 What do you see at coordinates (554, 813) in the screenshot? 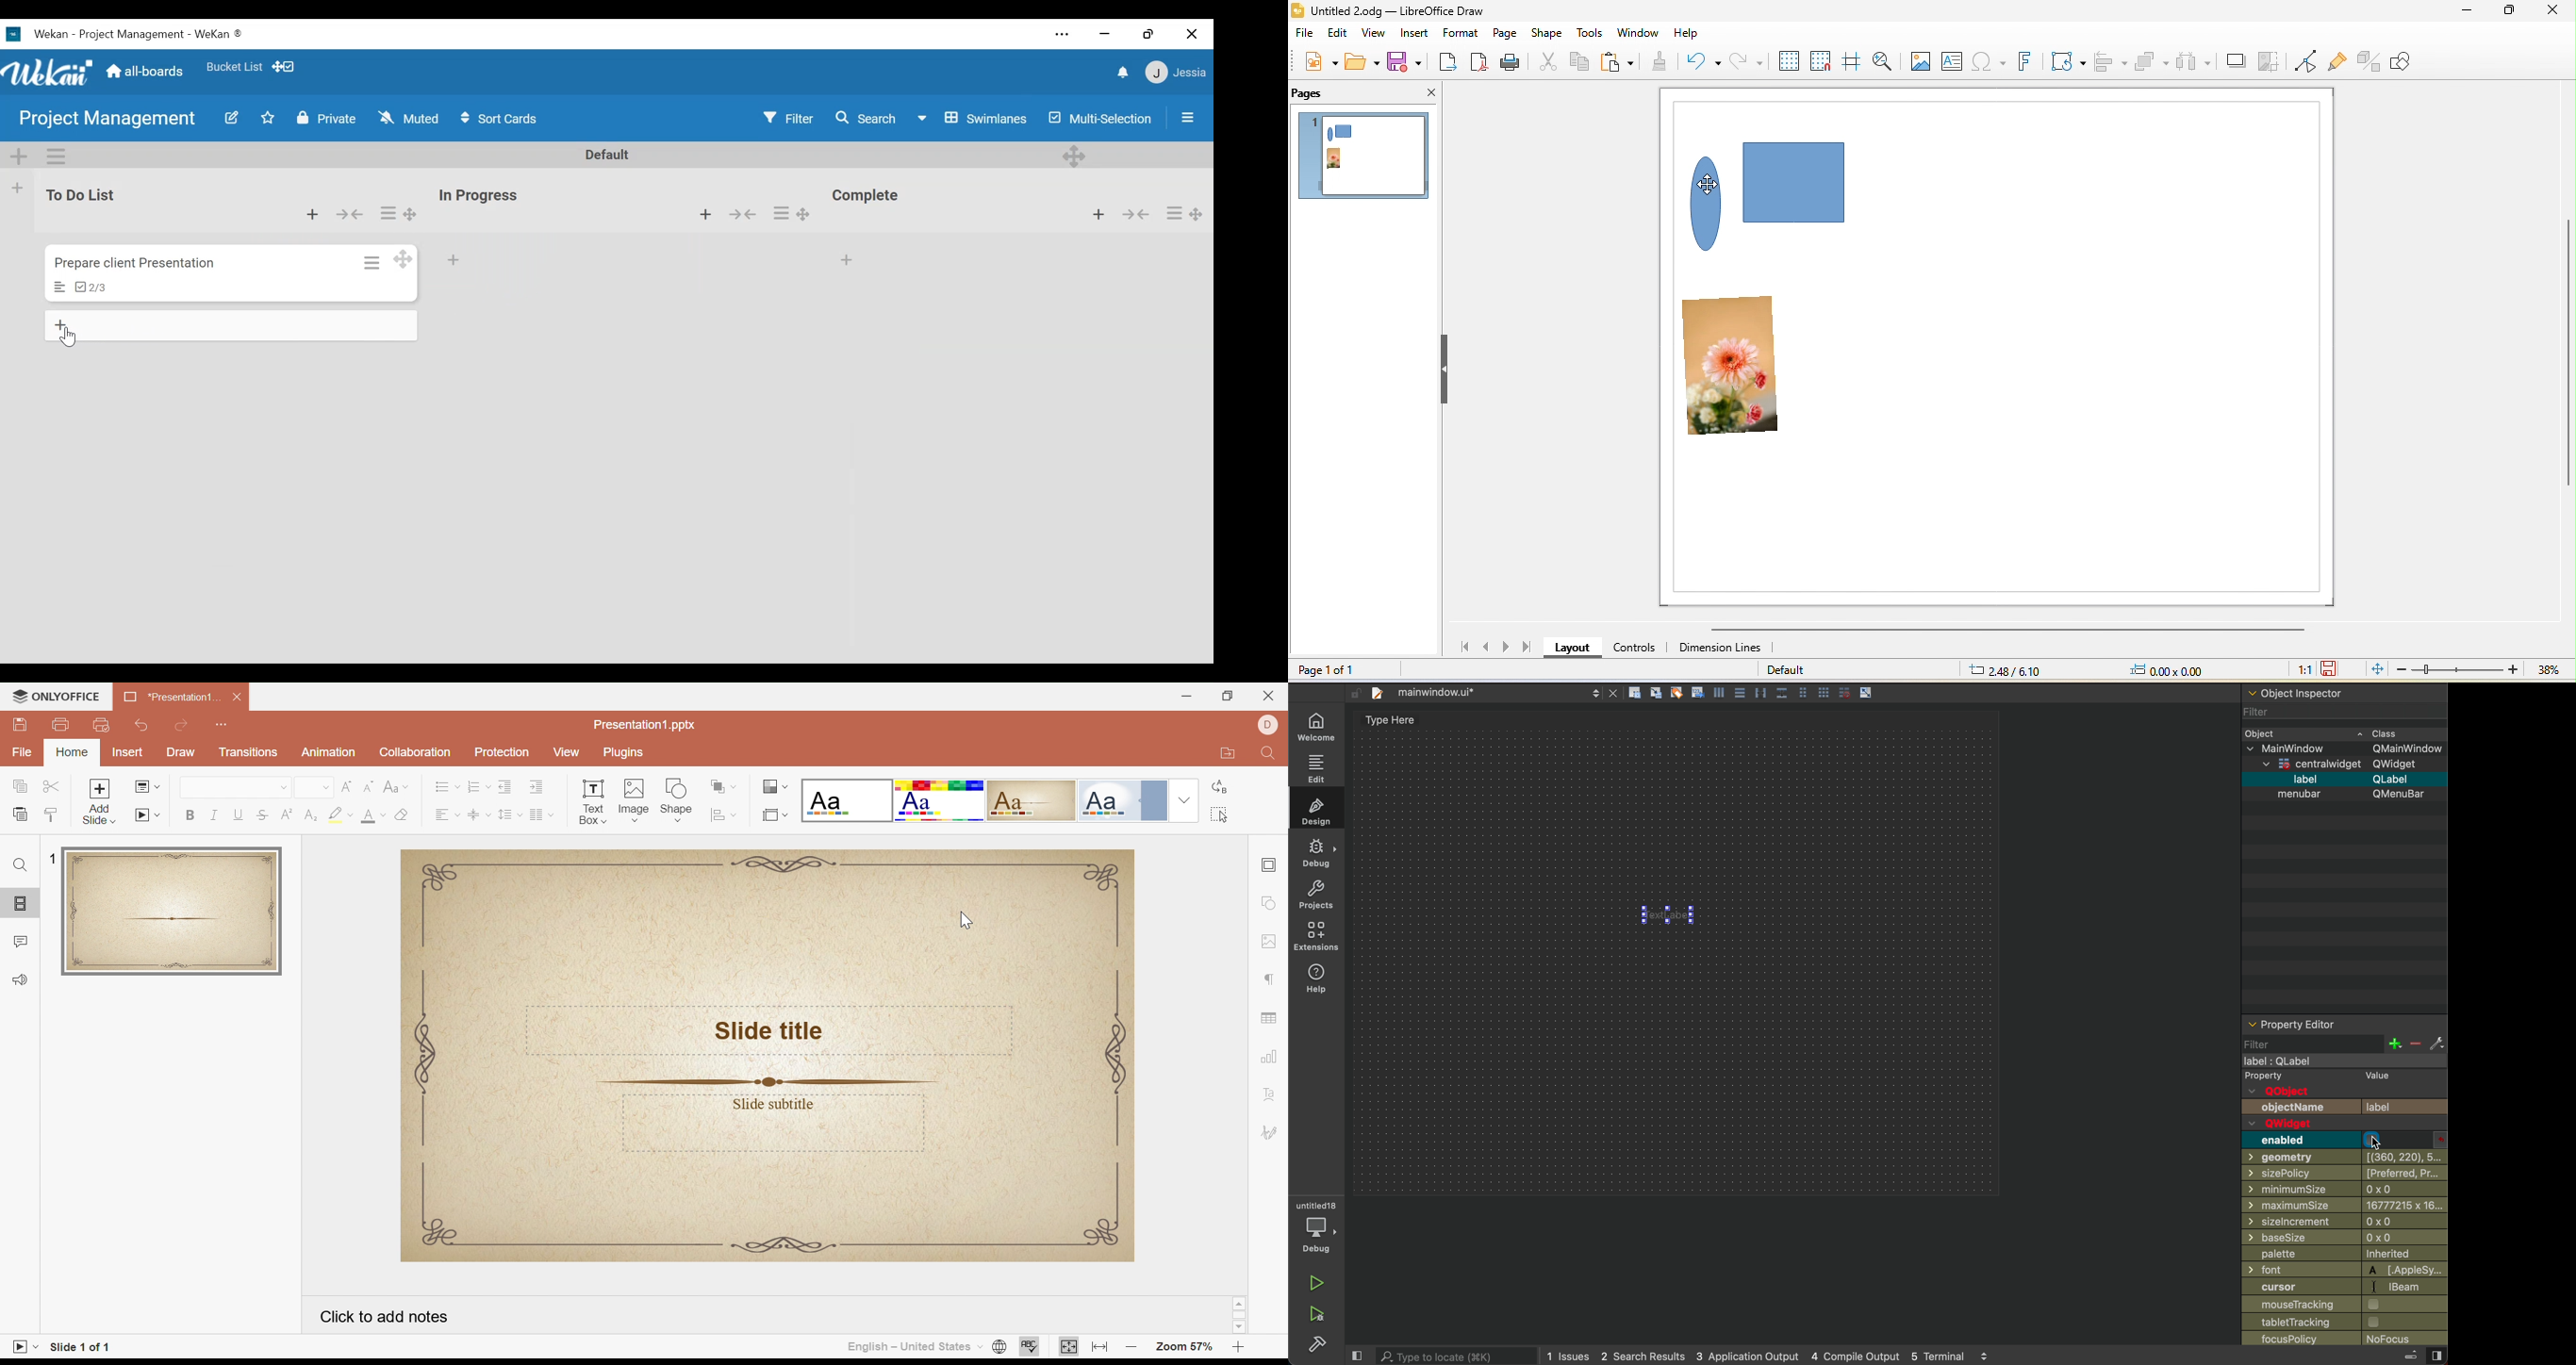
I see `Drop Down` at bounding box center [554, 813].